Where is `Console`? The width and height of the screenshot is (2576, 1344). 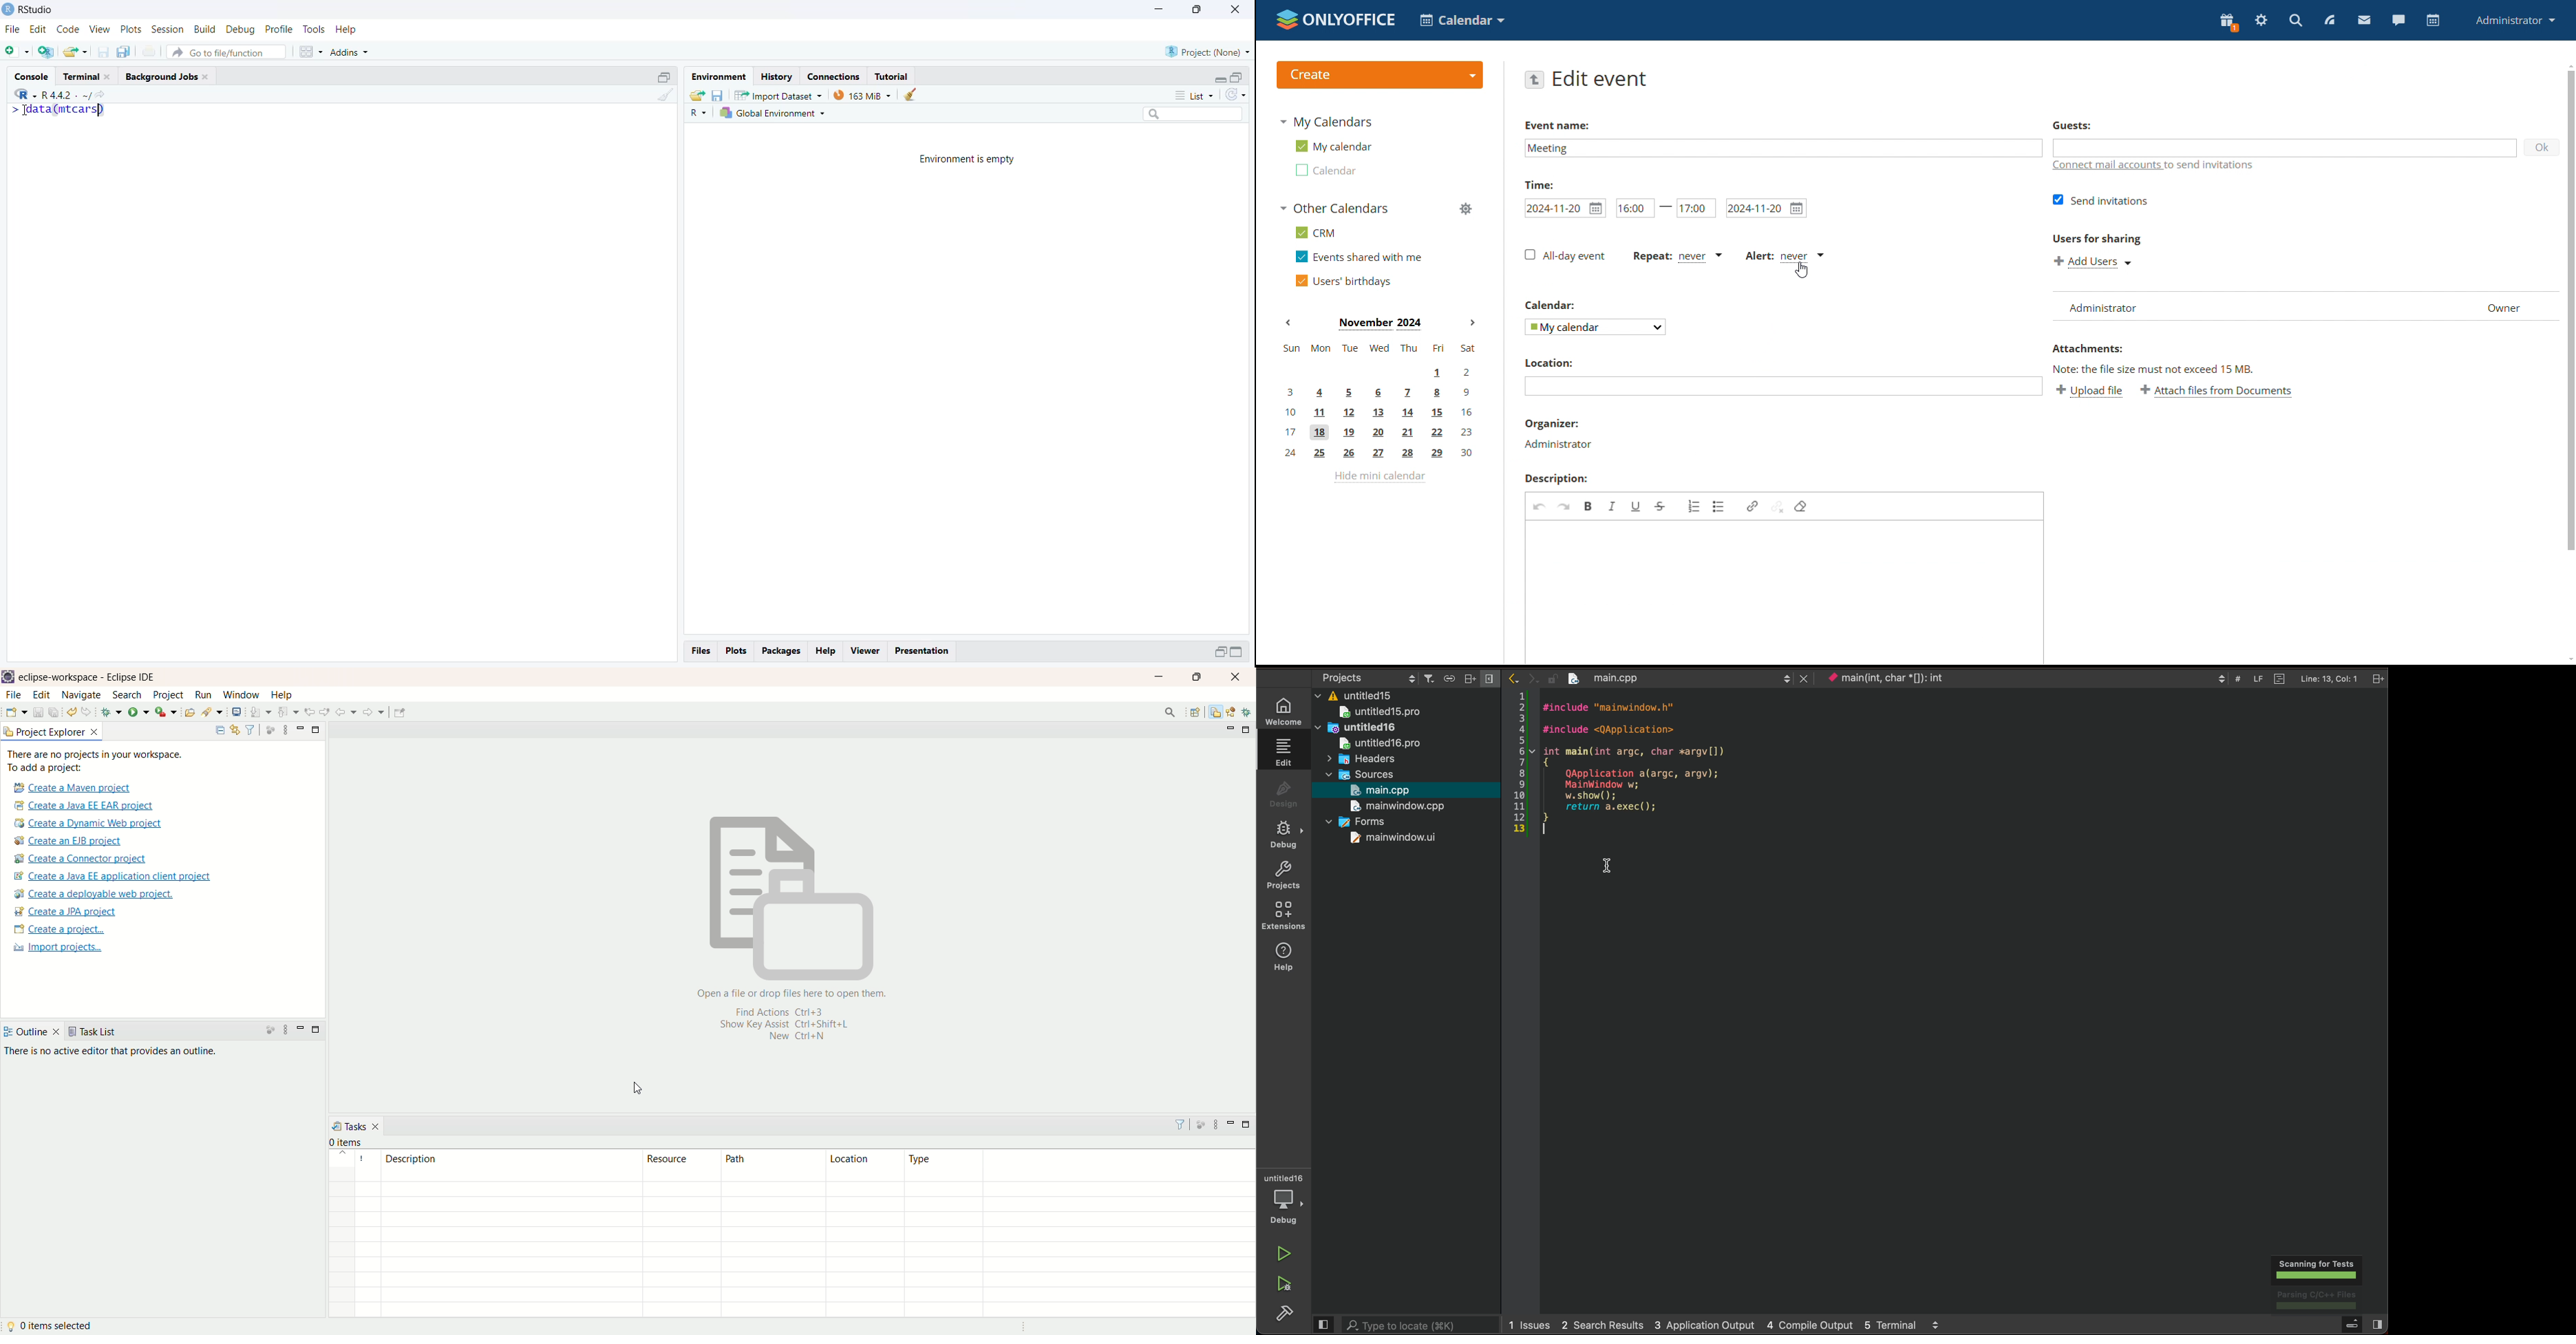
Console is located at coordinates (33, 76).